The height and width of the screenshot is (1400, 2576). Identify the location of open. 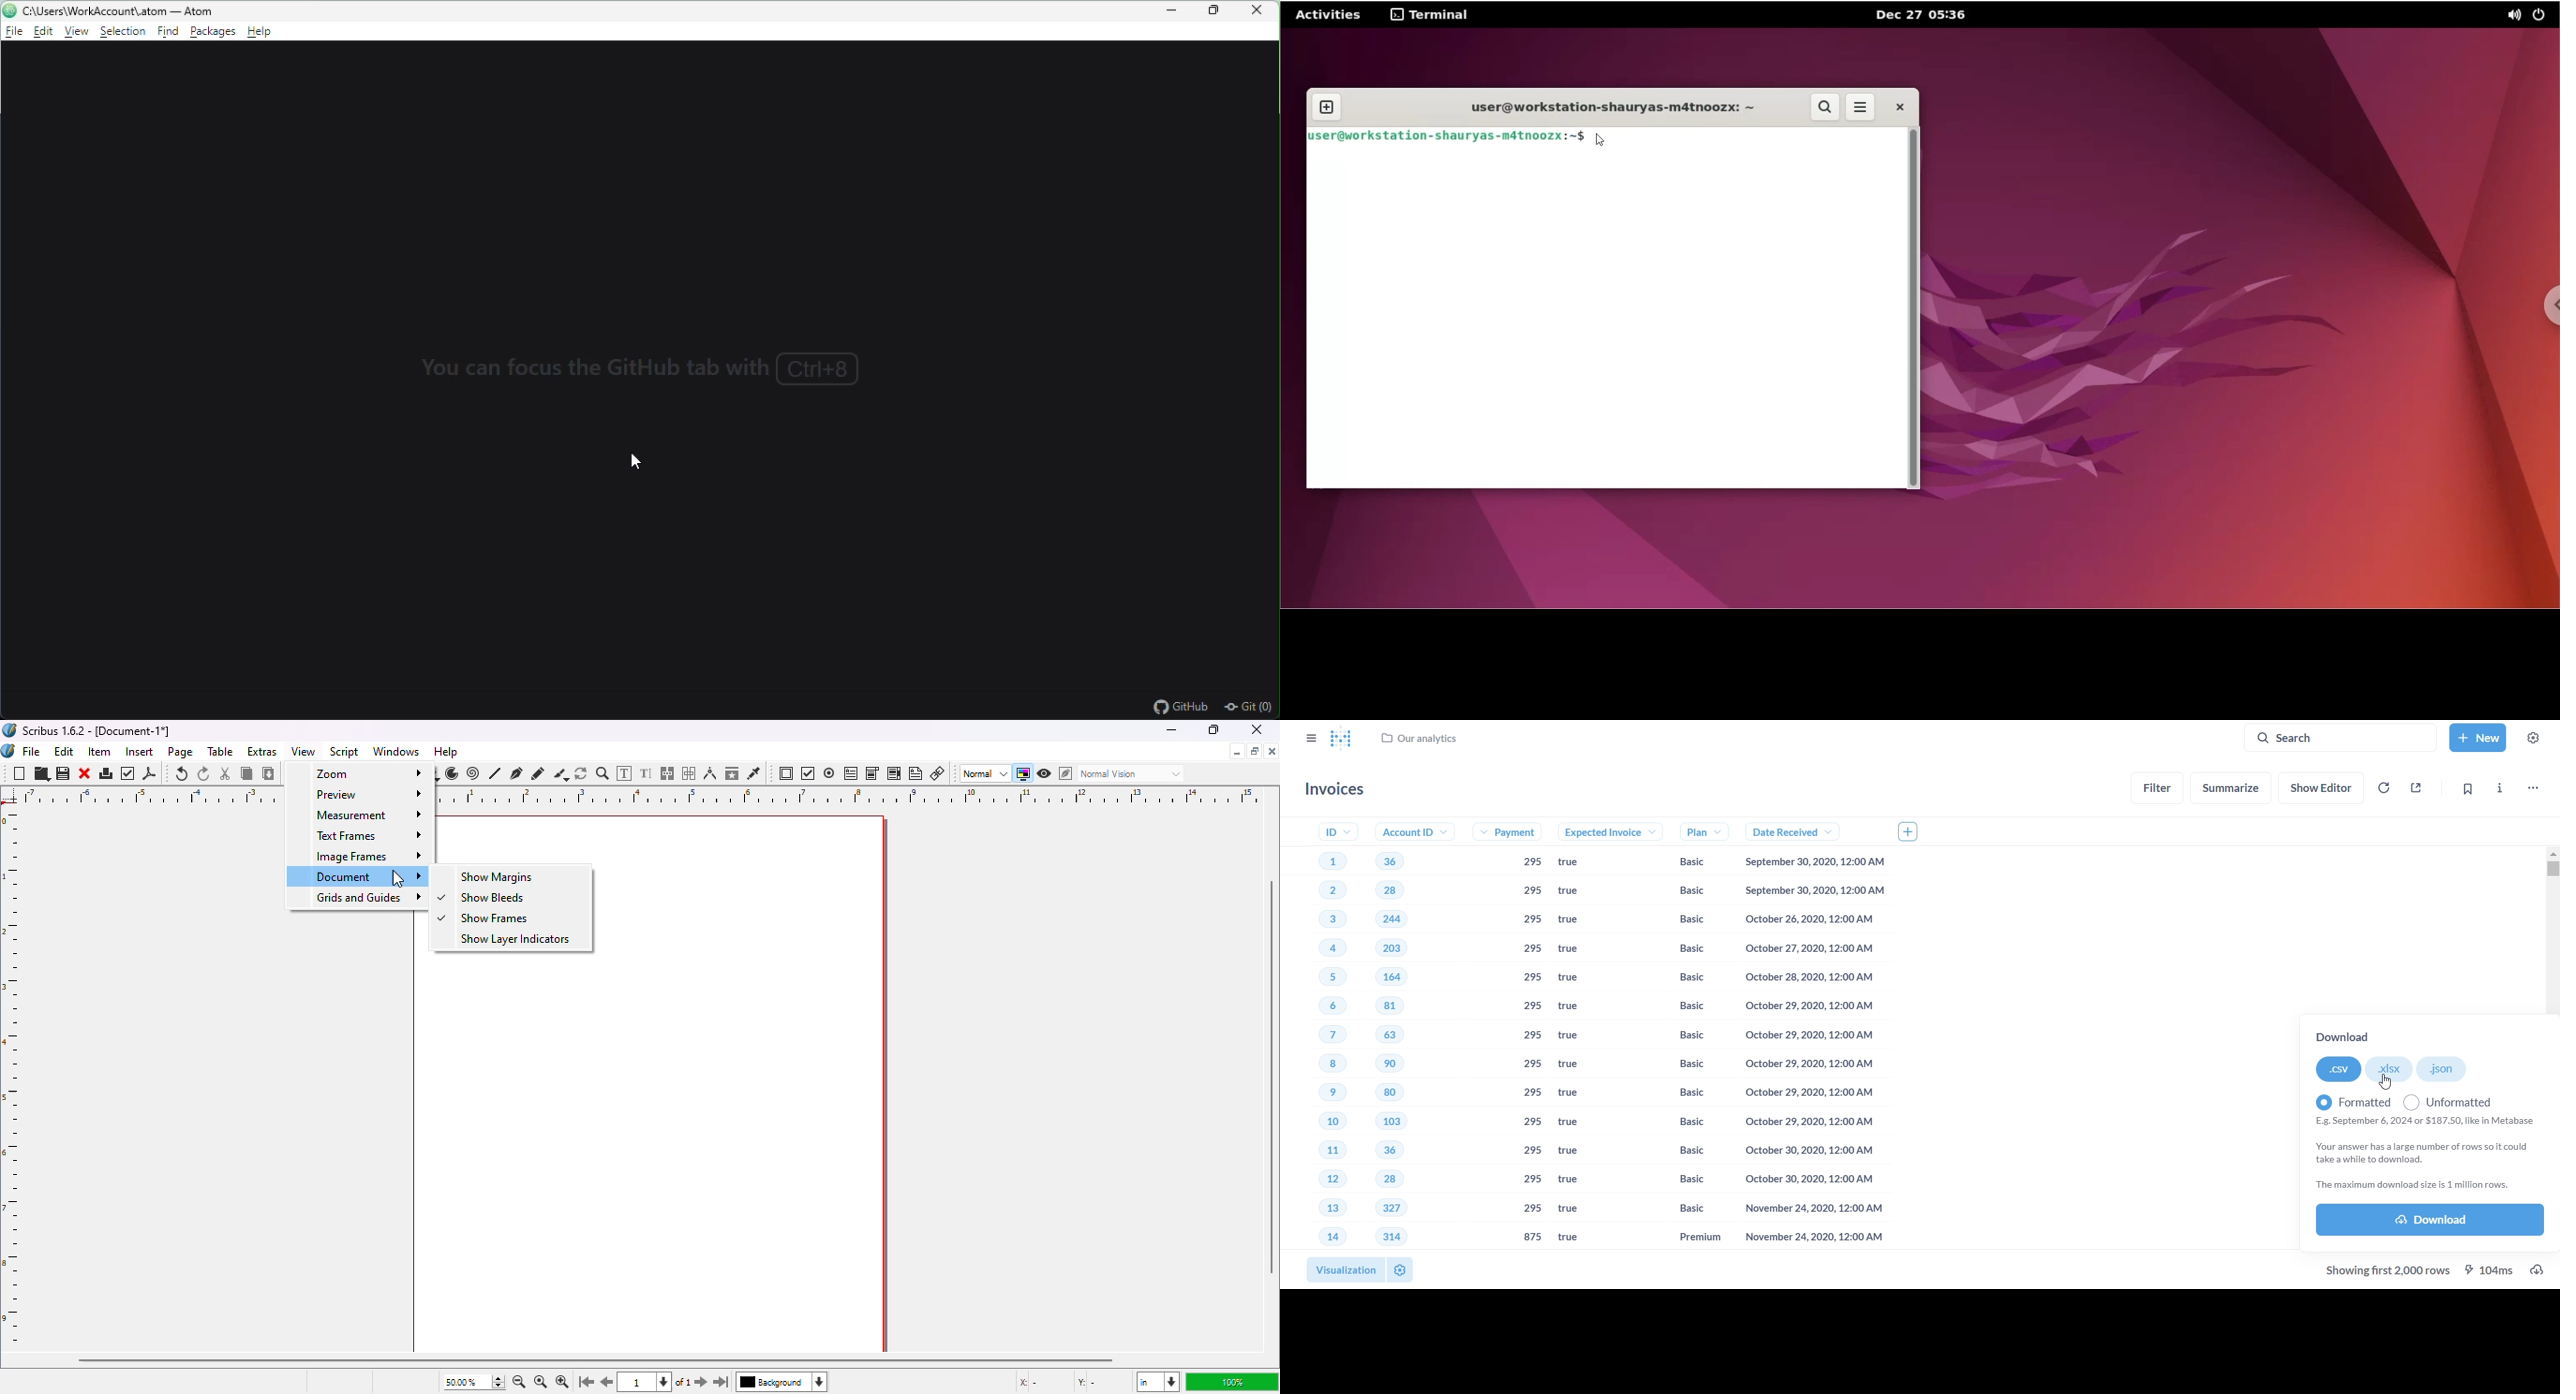
(42, 774).